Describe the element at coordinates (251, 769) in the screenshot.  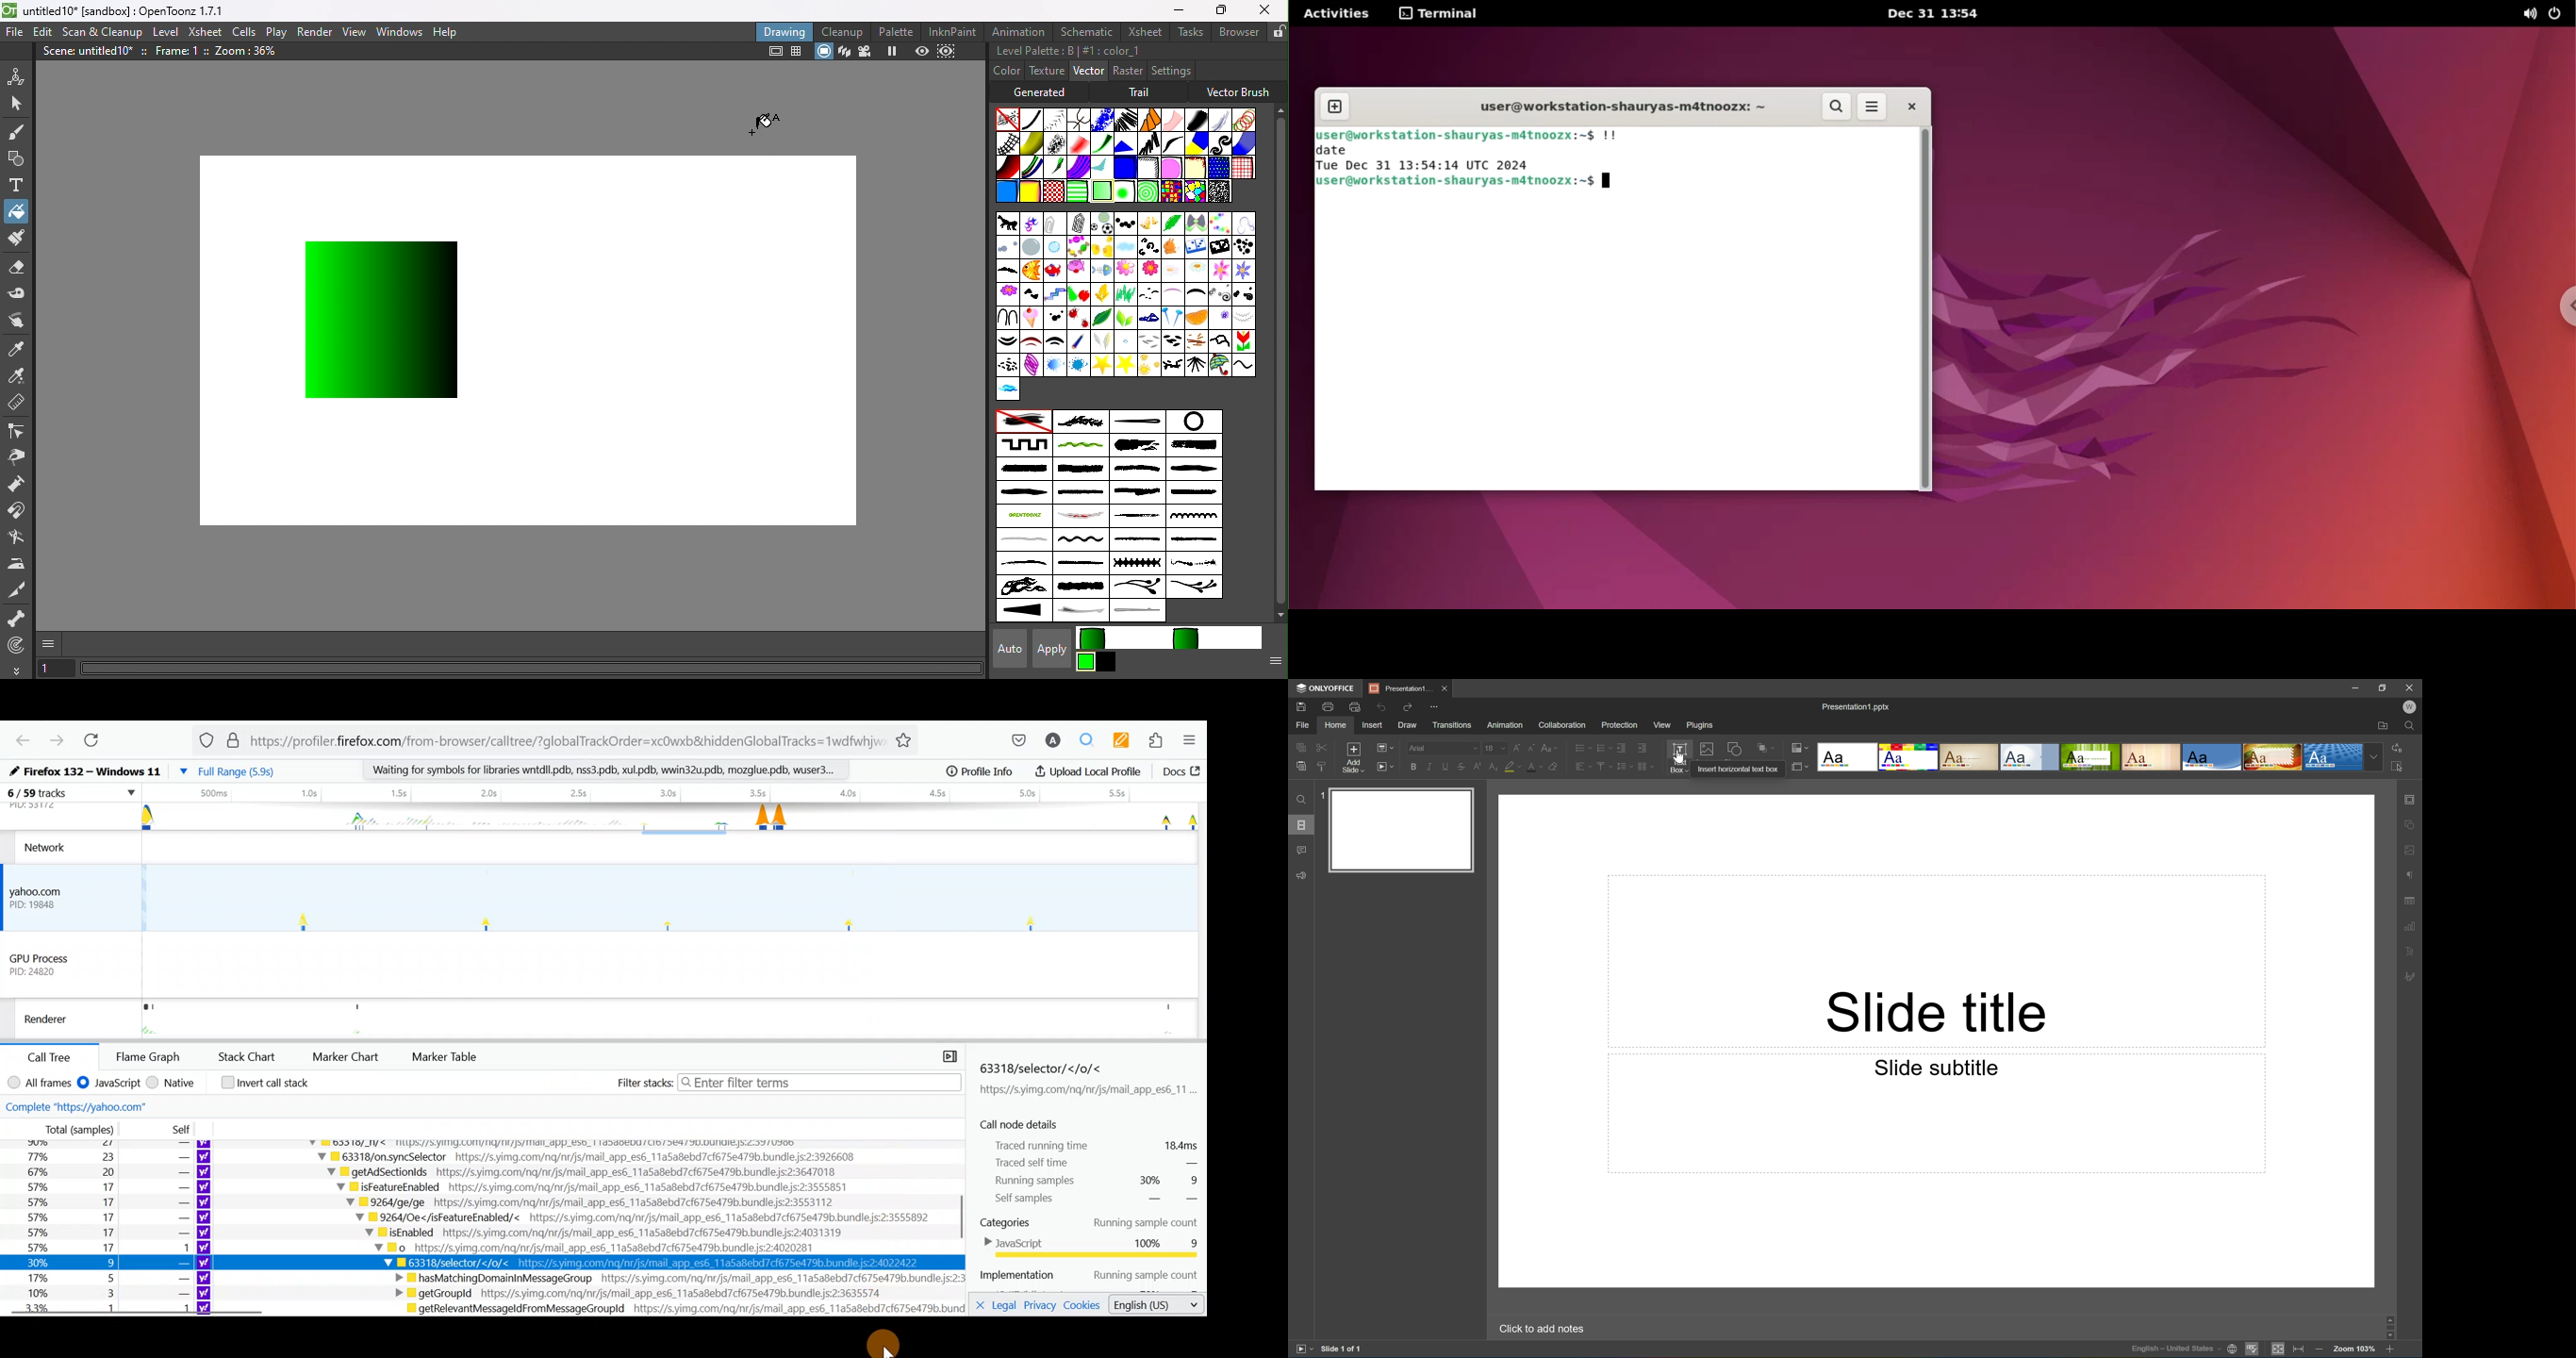
I see `Bookmark 2` at that location.